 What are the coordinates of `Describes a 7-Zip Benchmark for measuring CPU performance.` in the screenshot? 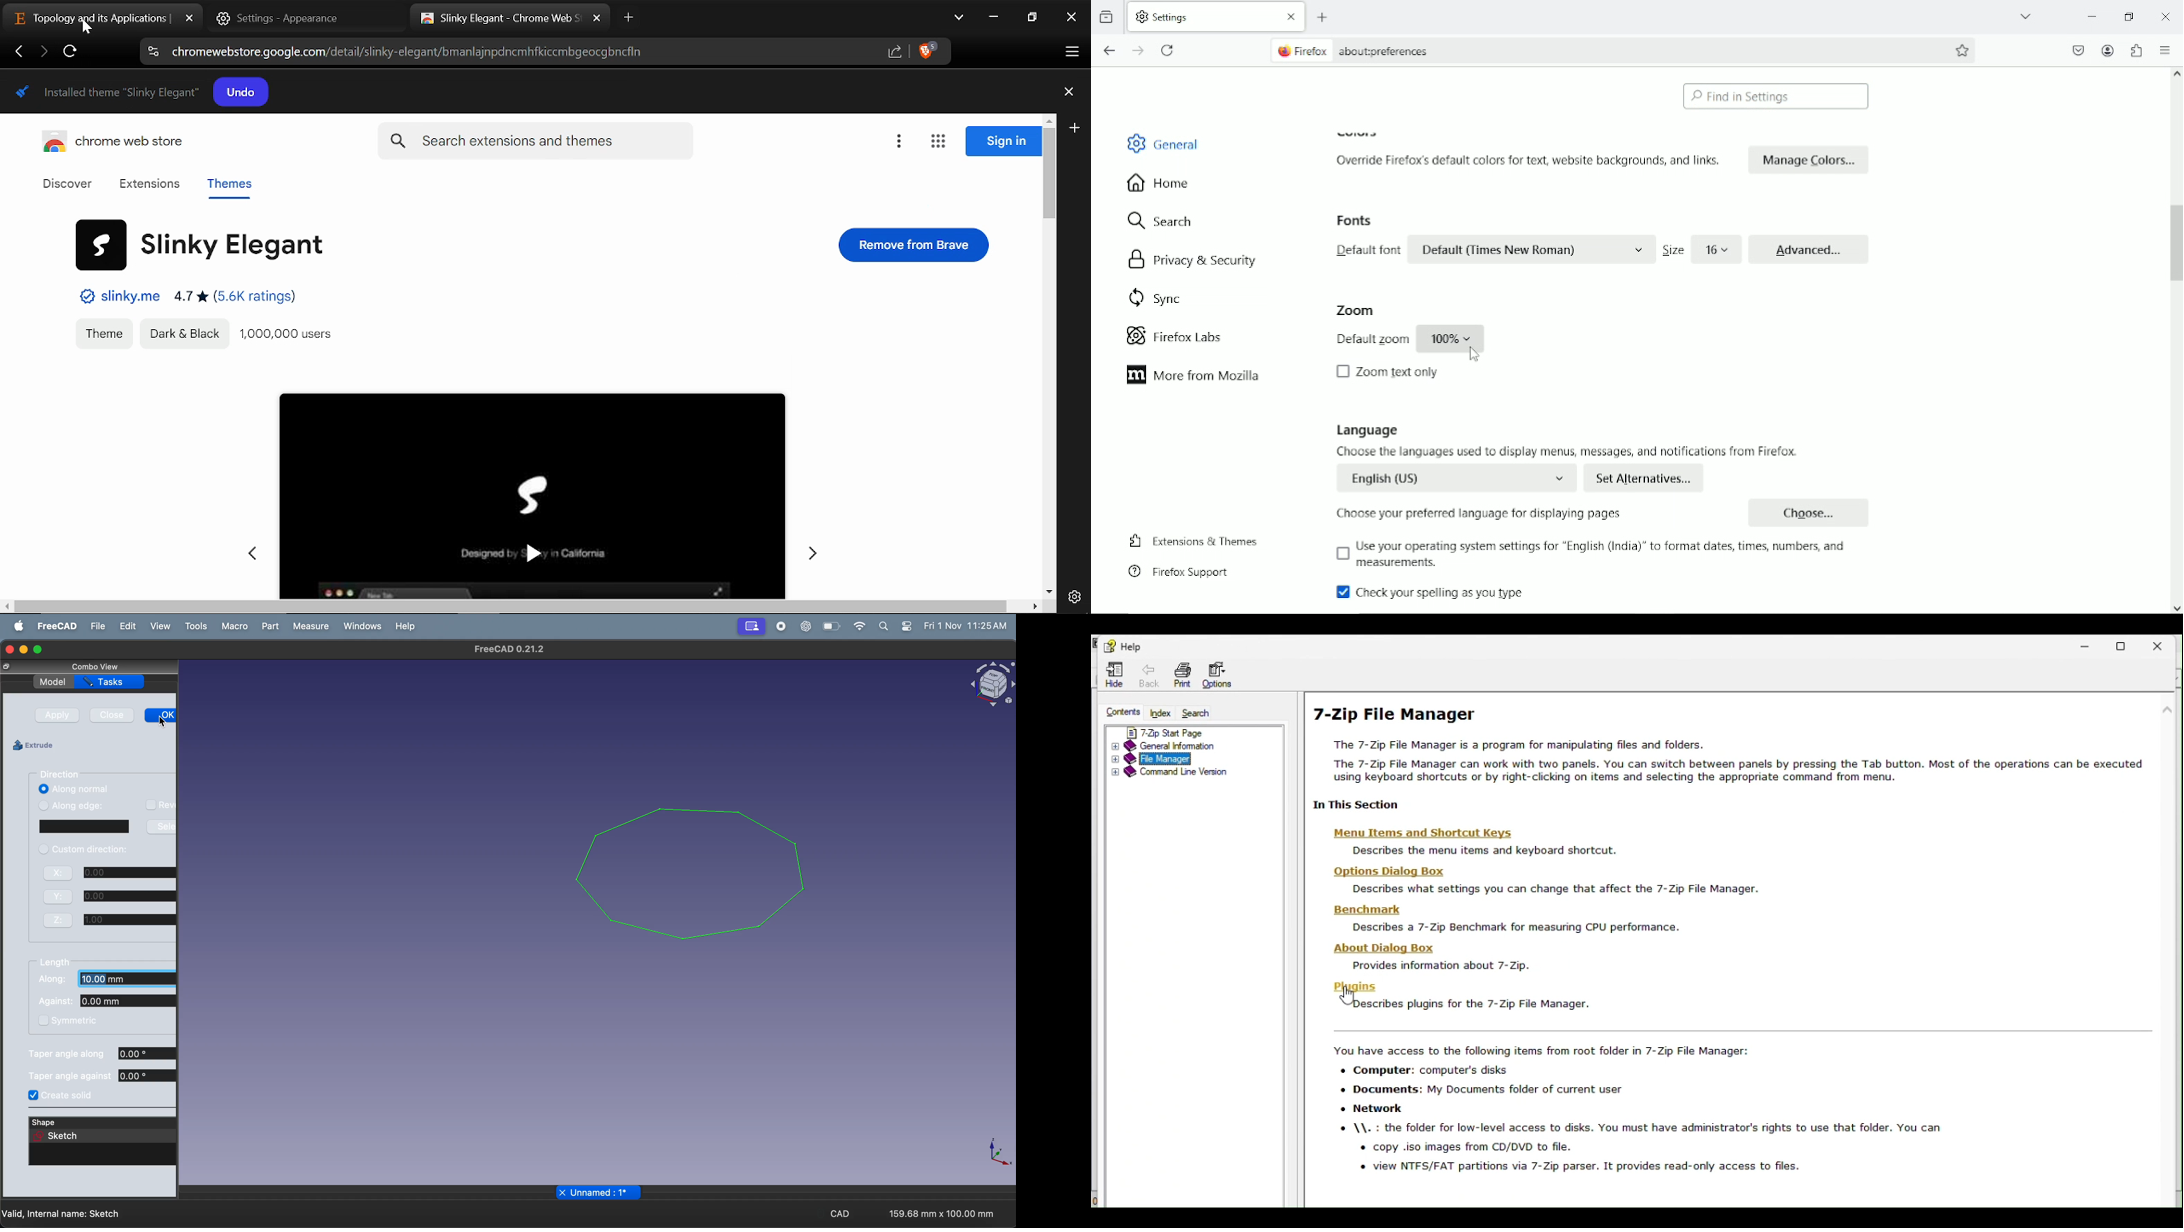 It's located at (1516, 927).